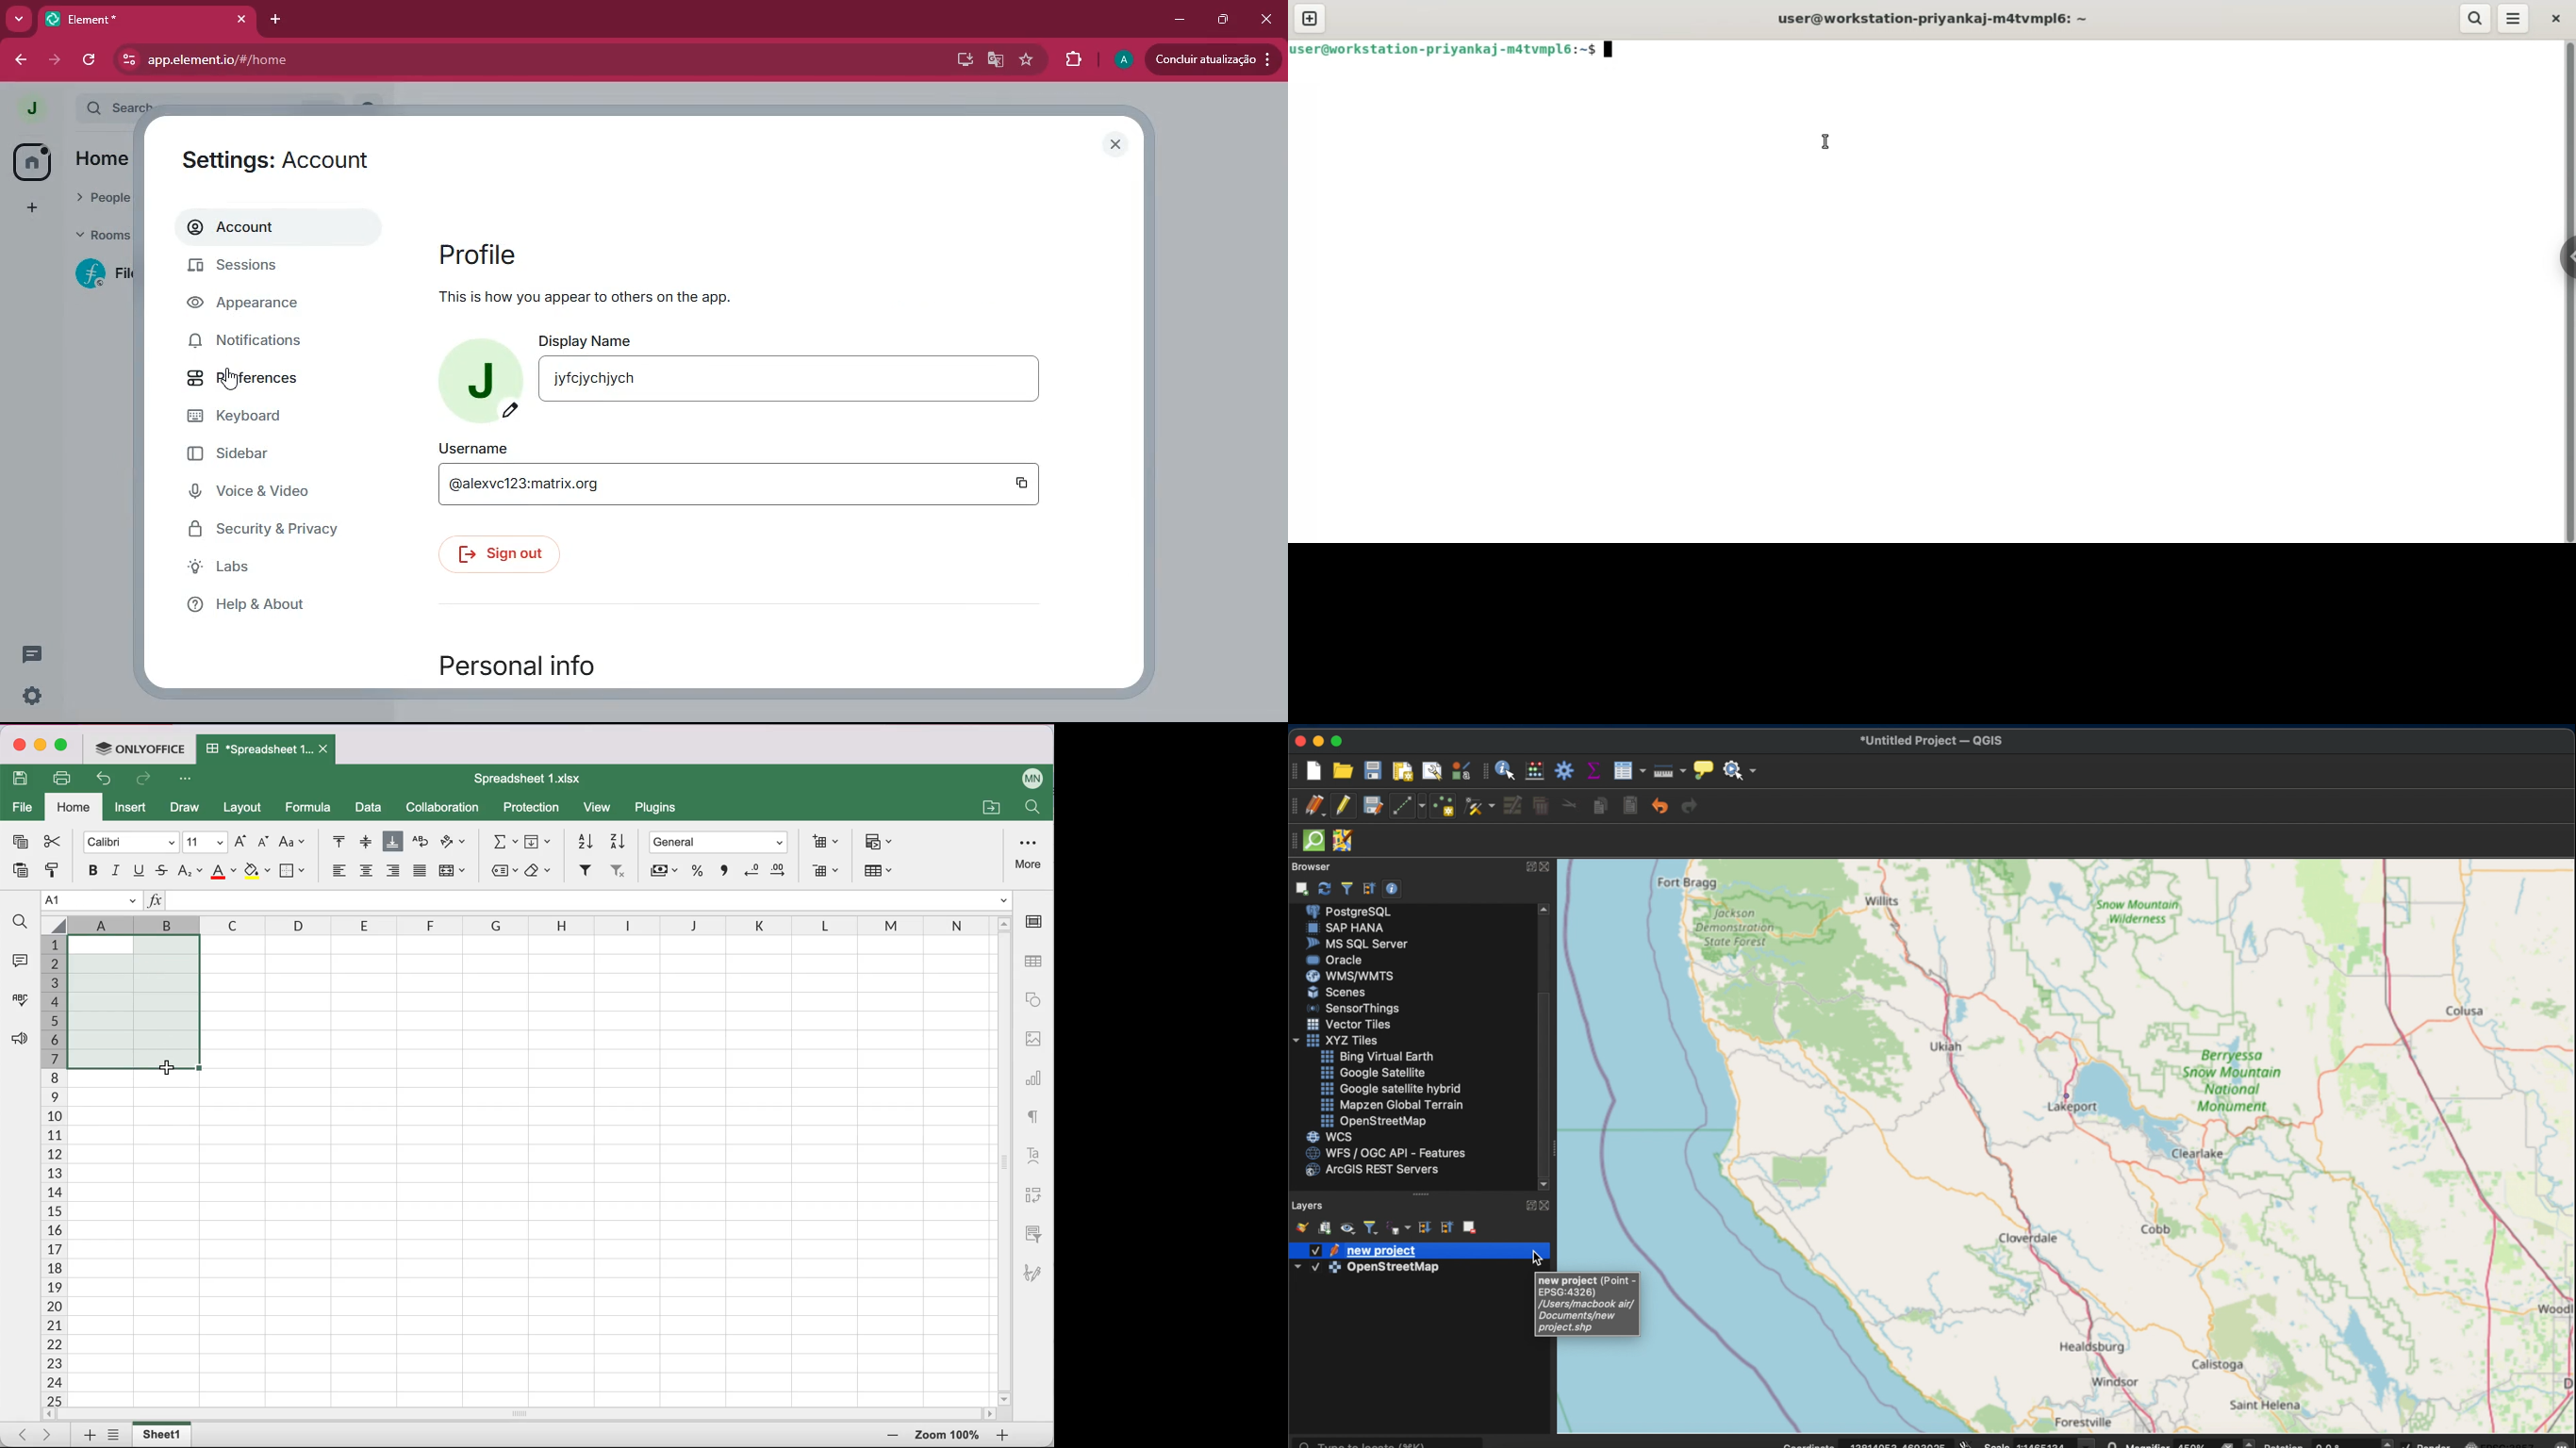 The image size is (2576, 1456). What do you see at coordinates (285, 605) in the screenshot?
I see `help & about` at bounding box center [285, 605].